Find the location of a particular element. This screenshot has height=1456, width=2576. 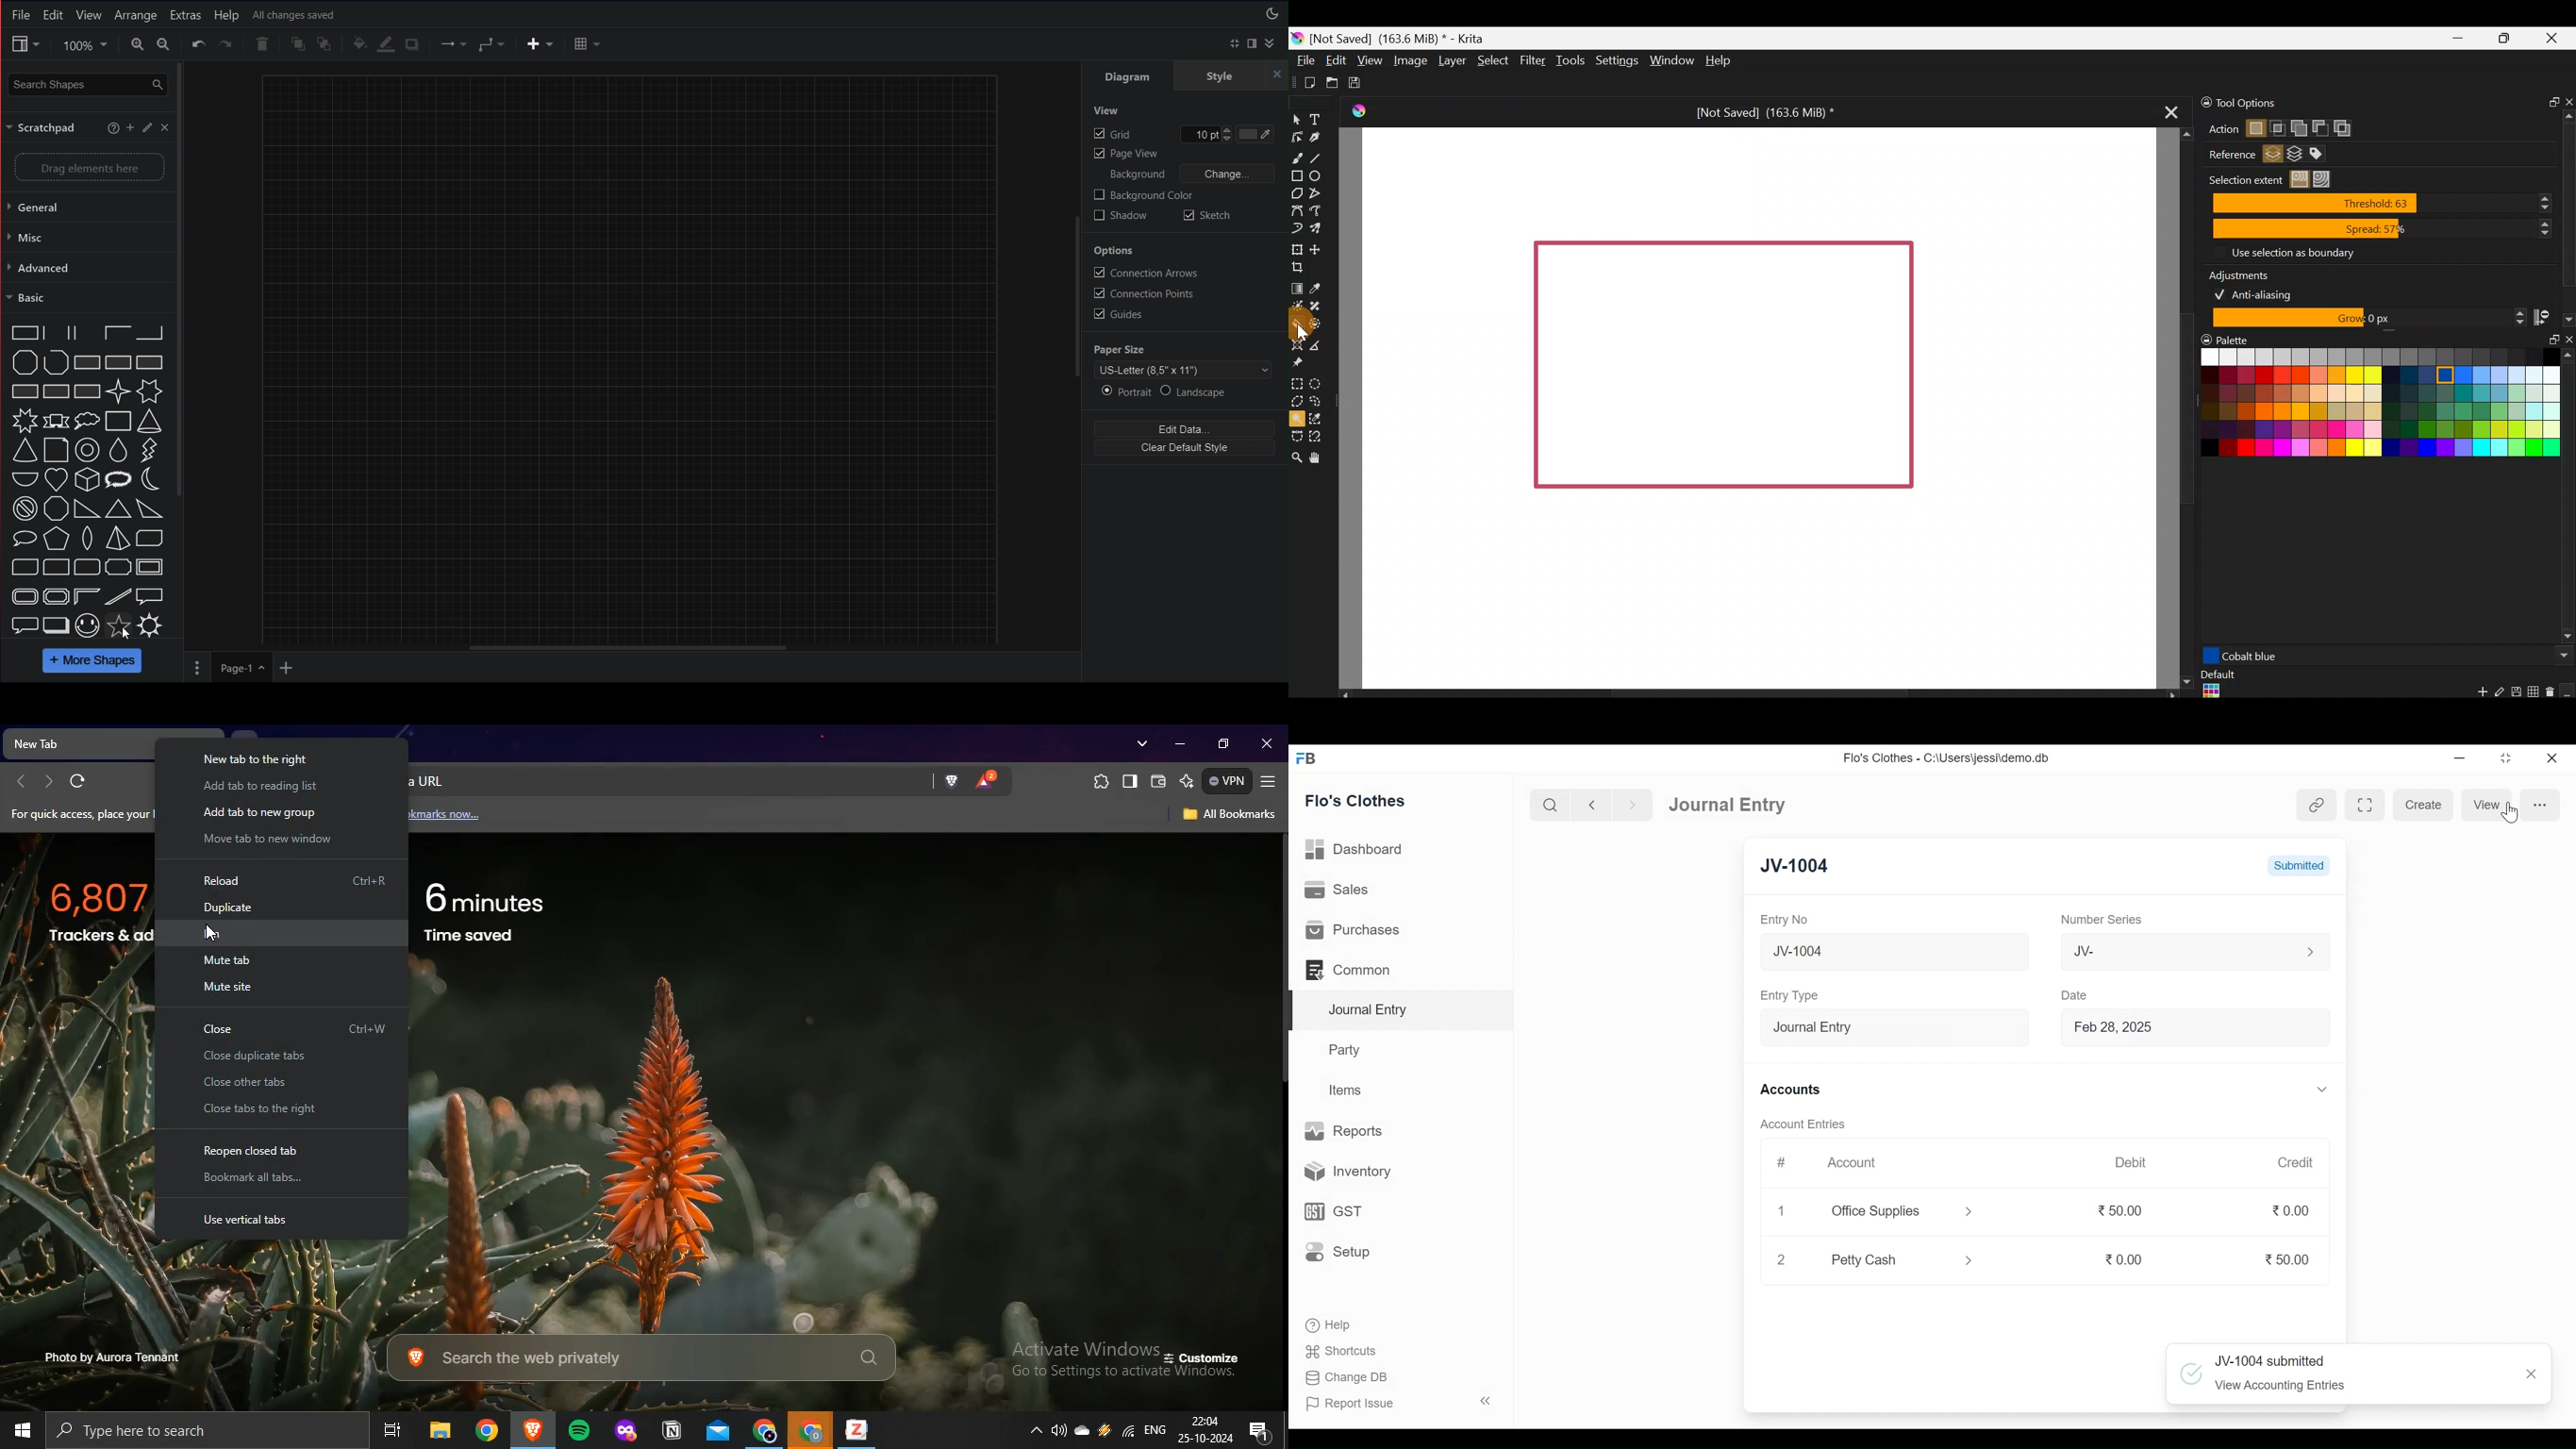

Diagram is located at coordinates (1130, 76).